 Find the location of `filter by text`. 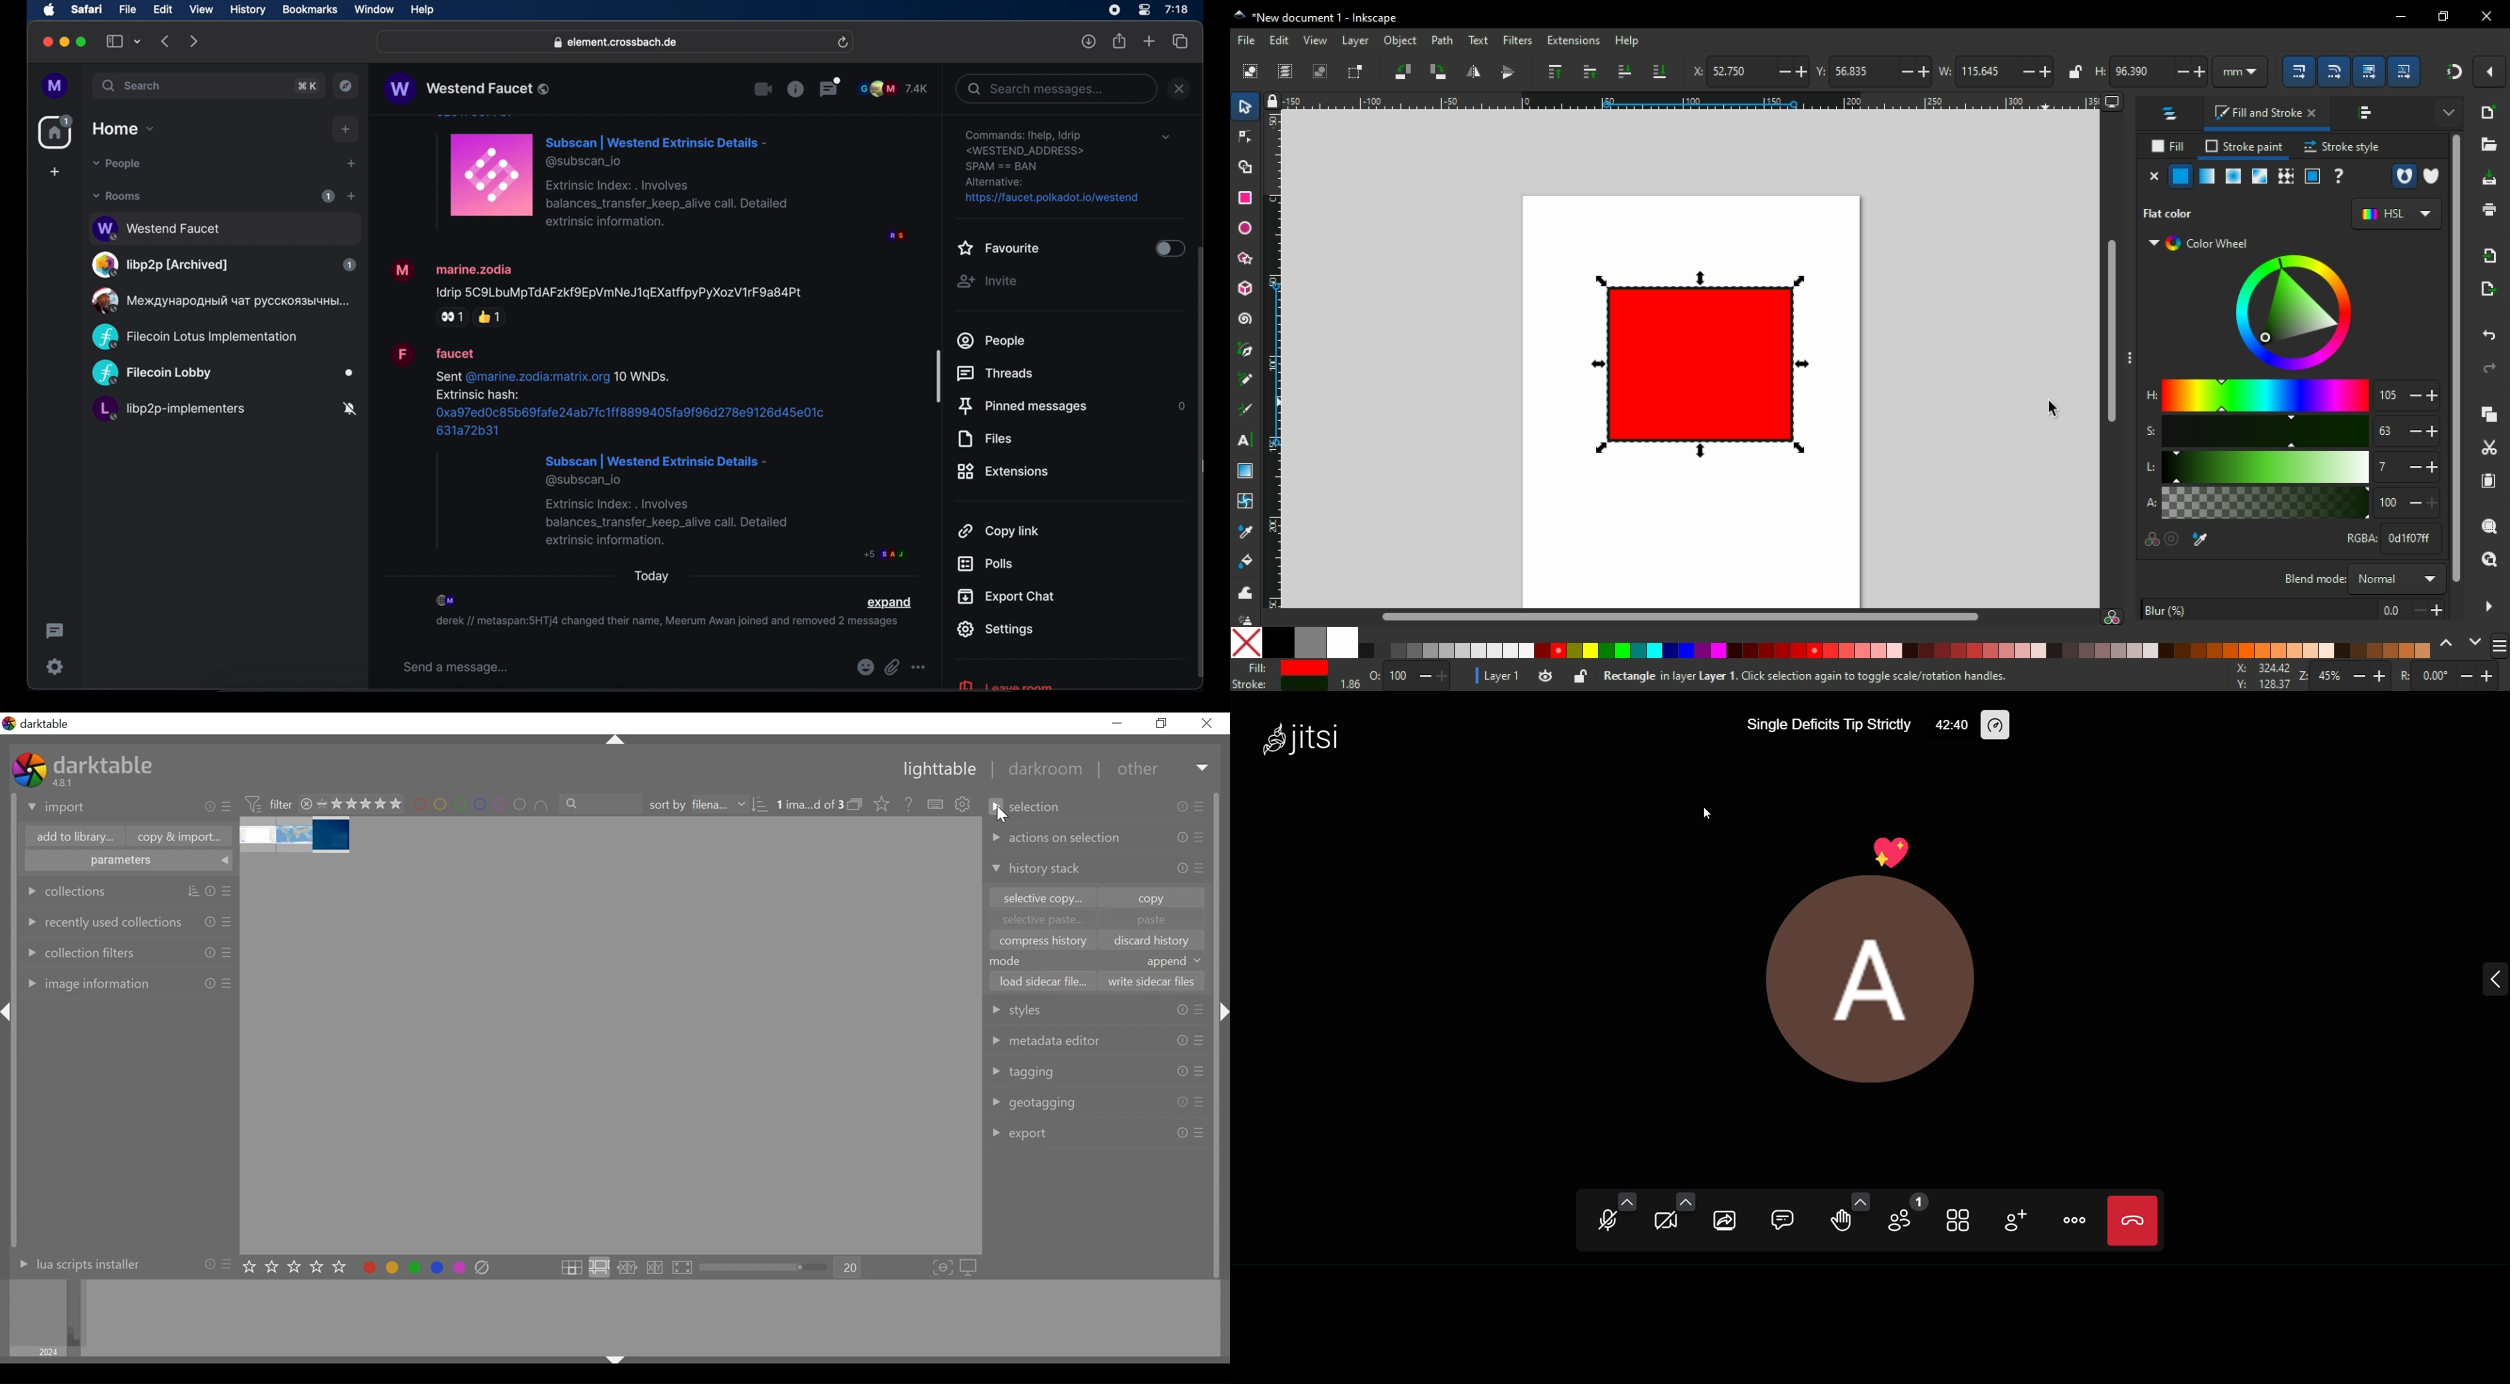

filter by text is located at coordinates (602, 804).